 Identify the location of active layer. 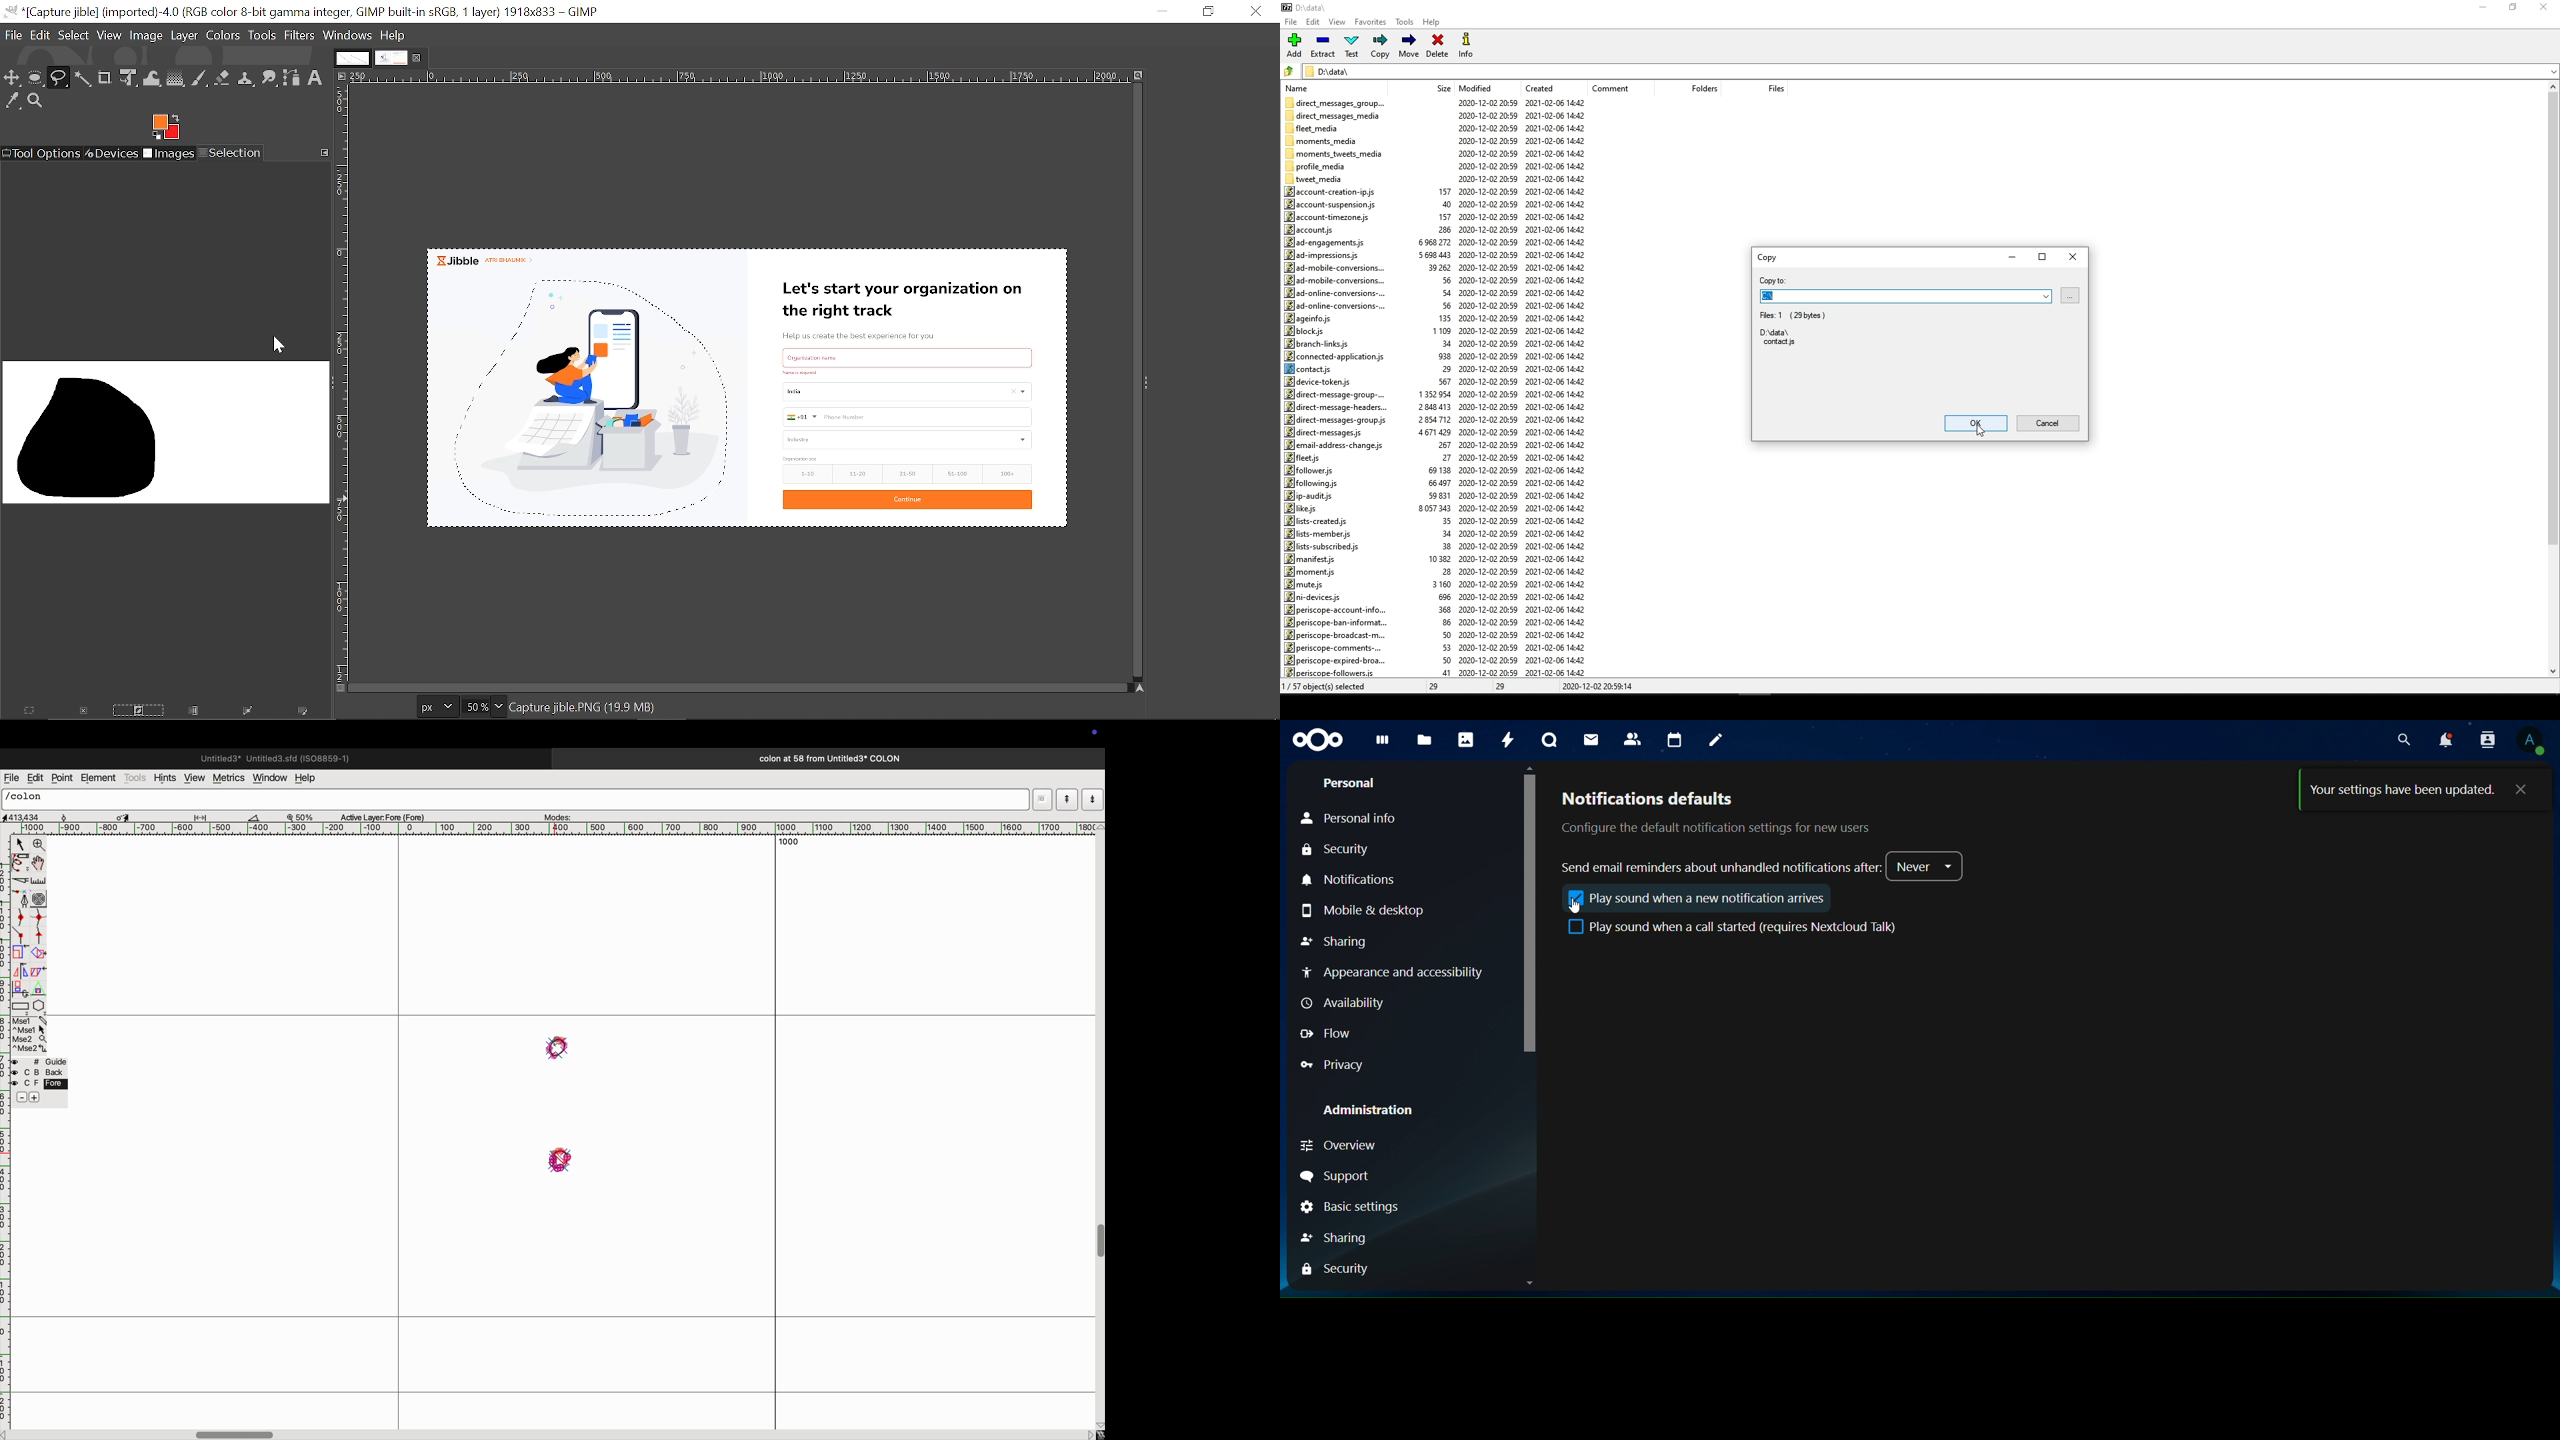
(386, 815).